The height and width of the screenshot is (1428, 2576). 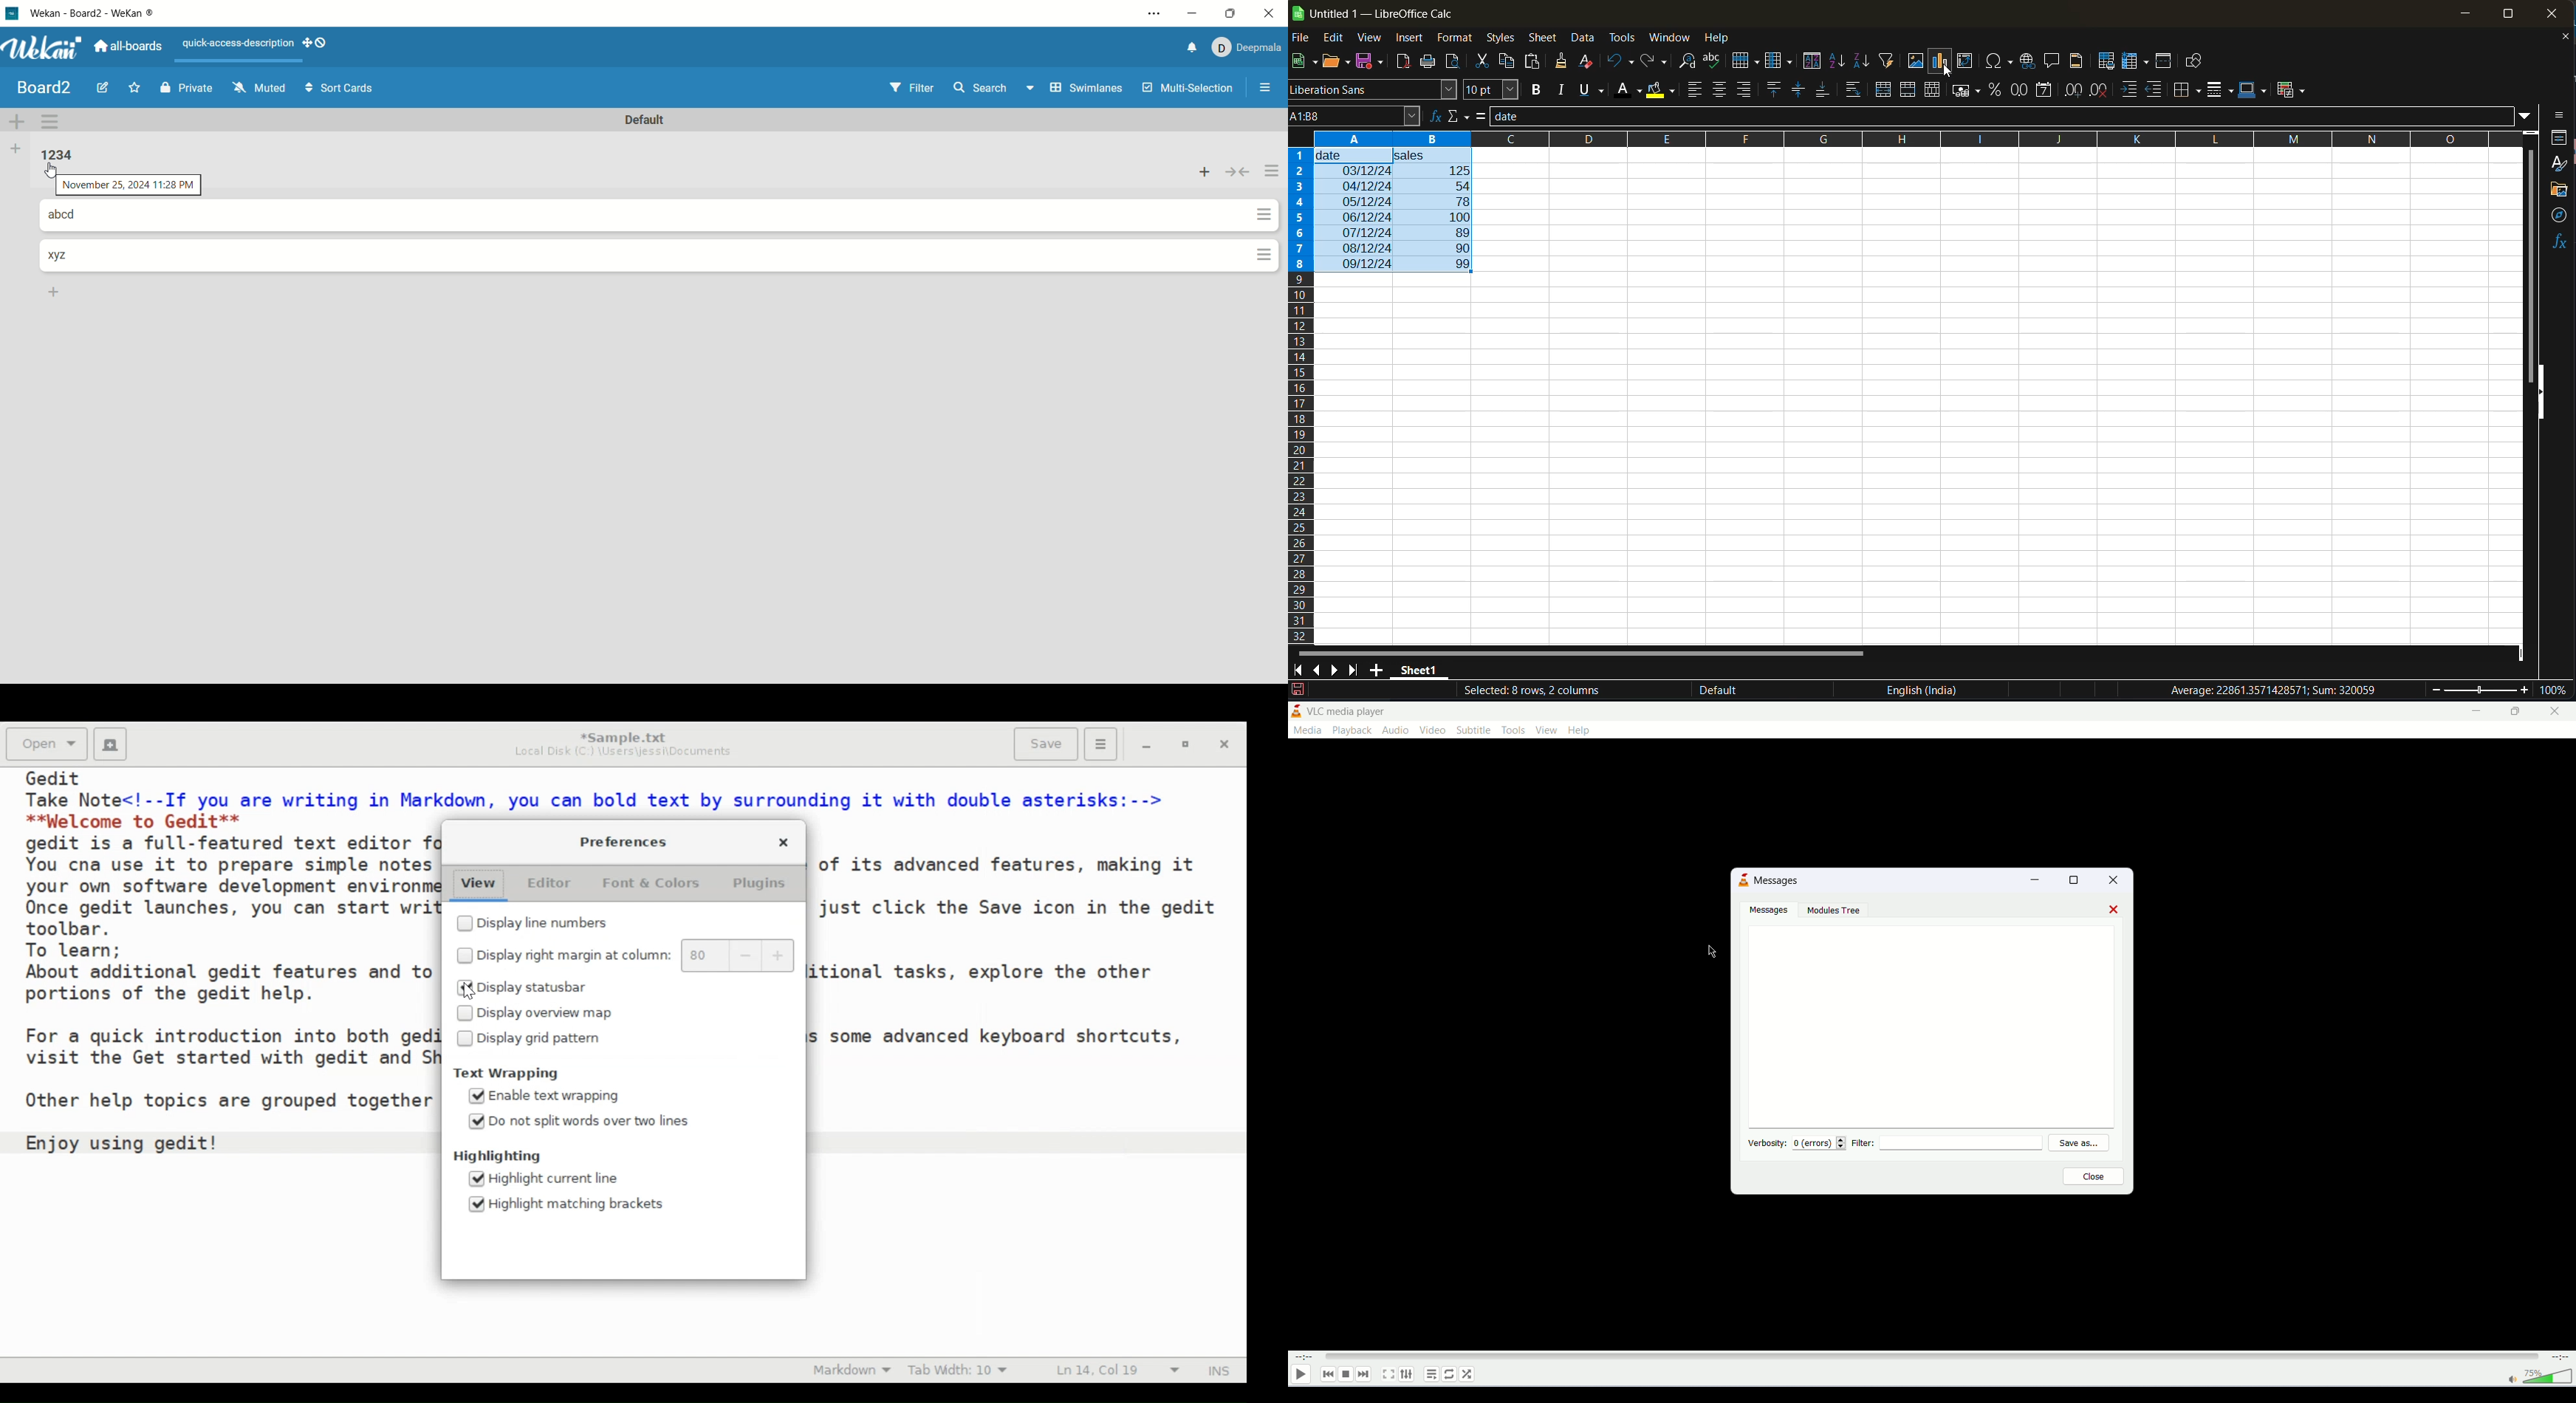 What do you see at coordinates (2131, 90) in the screenshot?
I see `increase indent` at bounding box center [2131, 90].